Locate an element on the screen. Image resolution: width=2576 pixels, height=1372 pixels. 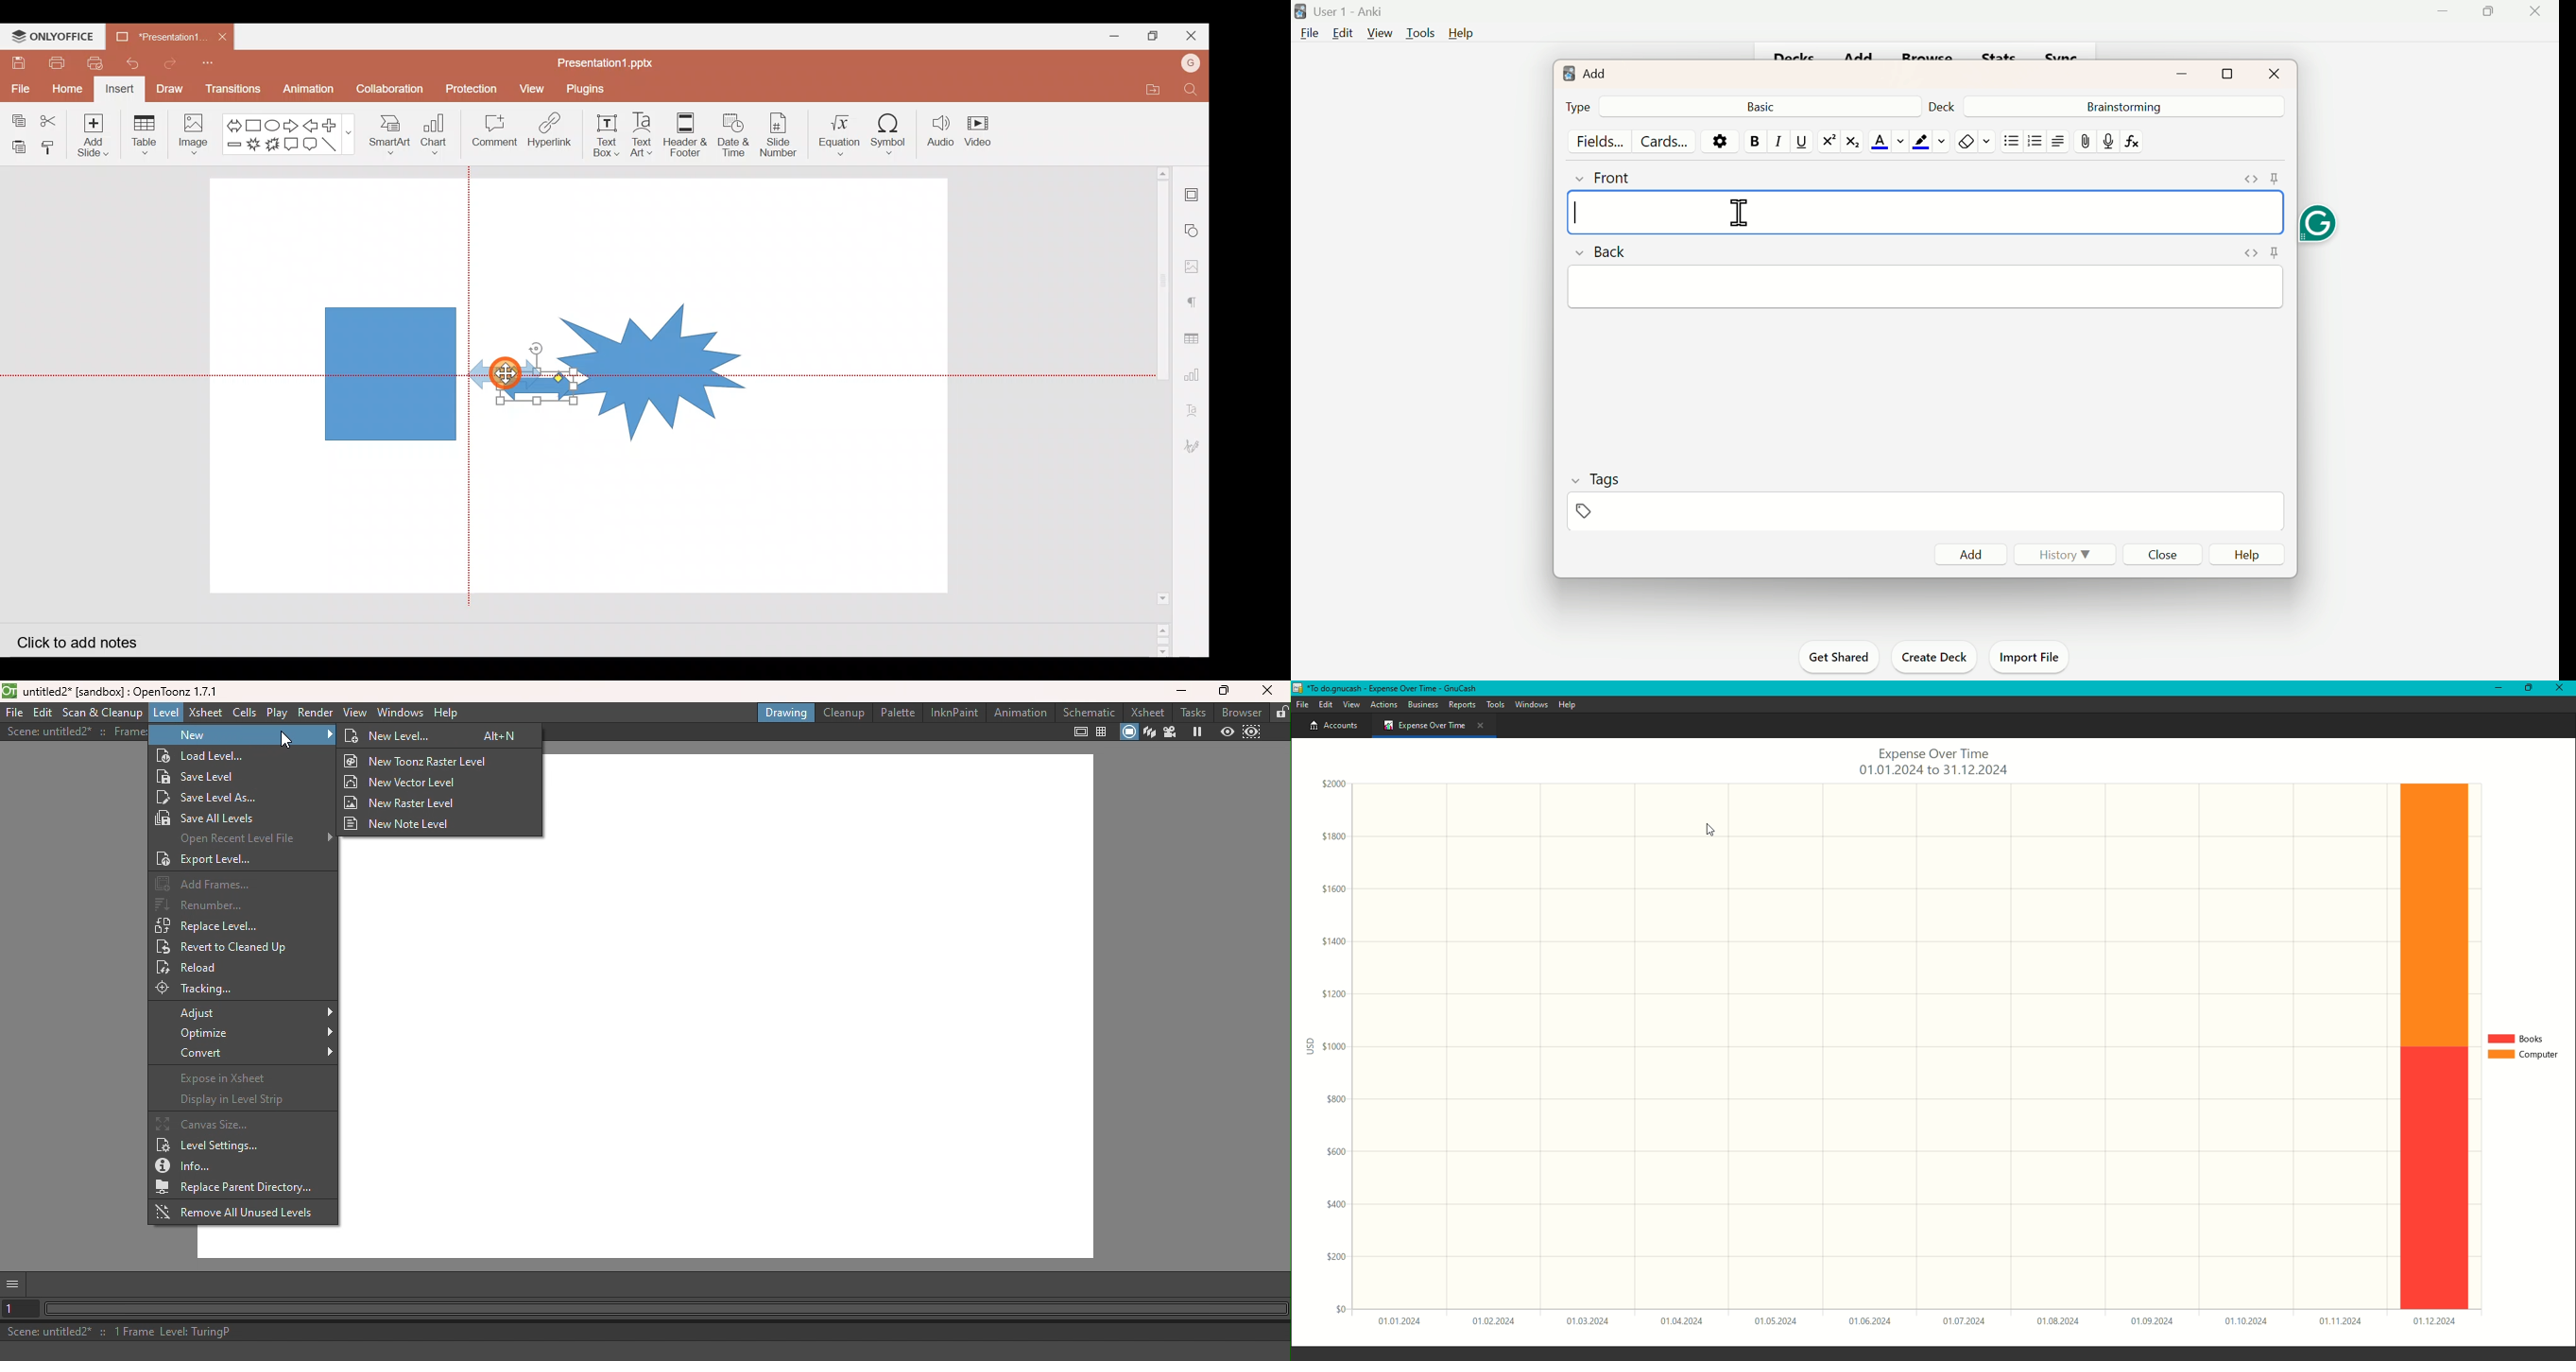
Scroll bar is located at coordinates (1157, 411).